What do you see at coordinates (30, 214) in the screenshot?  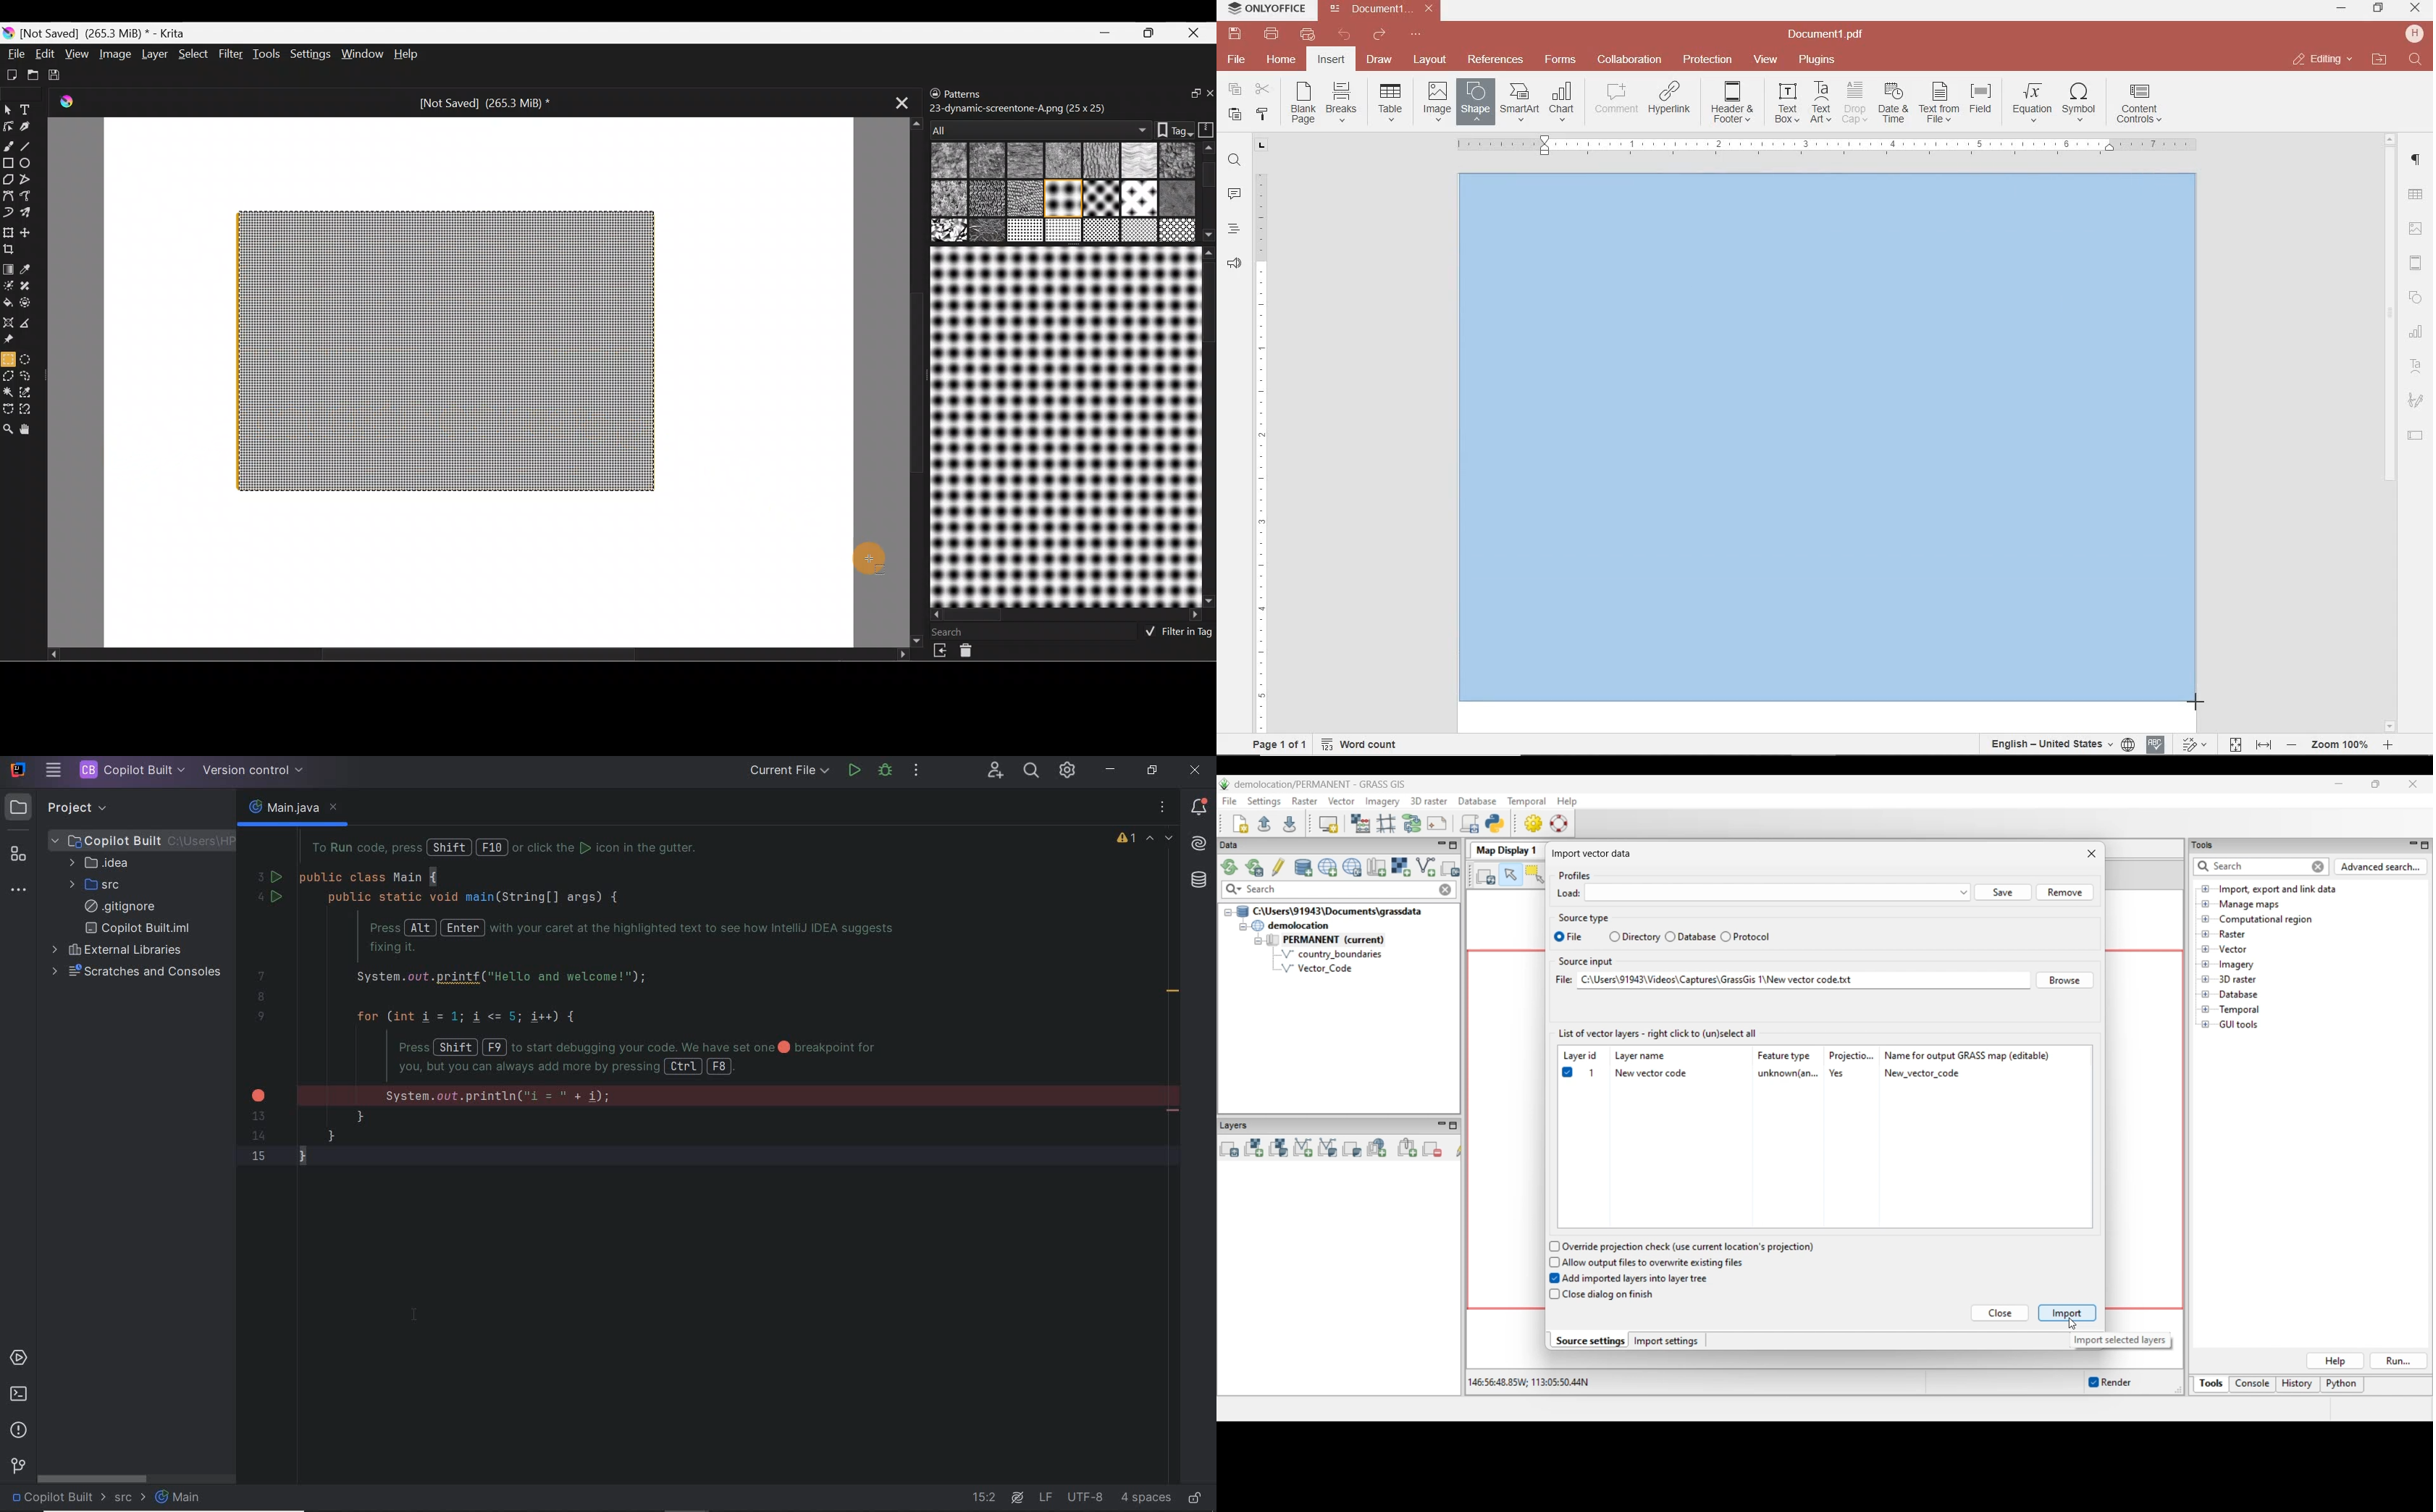 I see `Multibrush tool` at bounding box center [30, 214].